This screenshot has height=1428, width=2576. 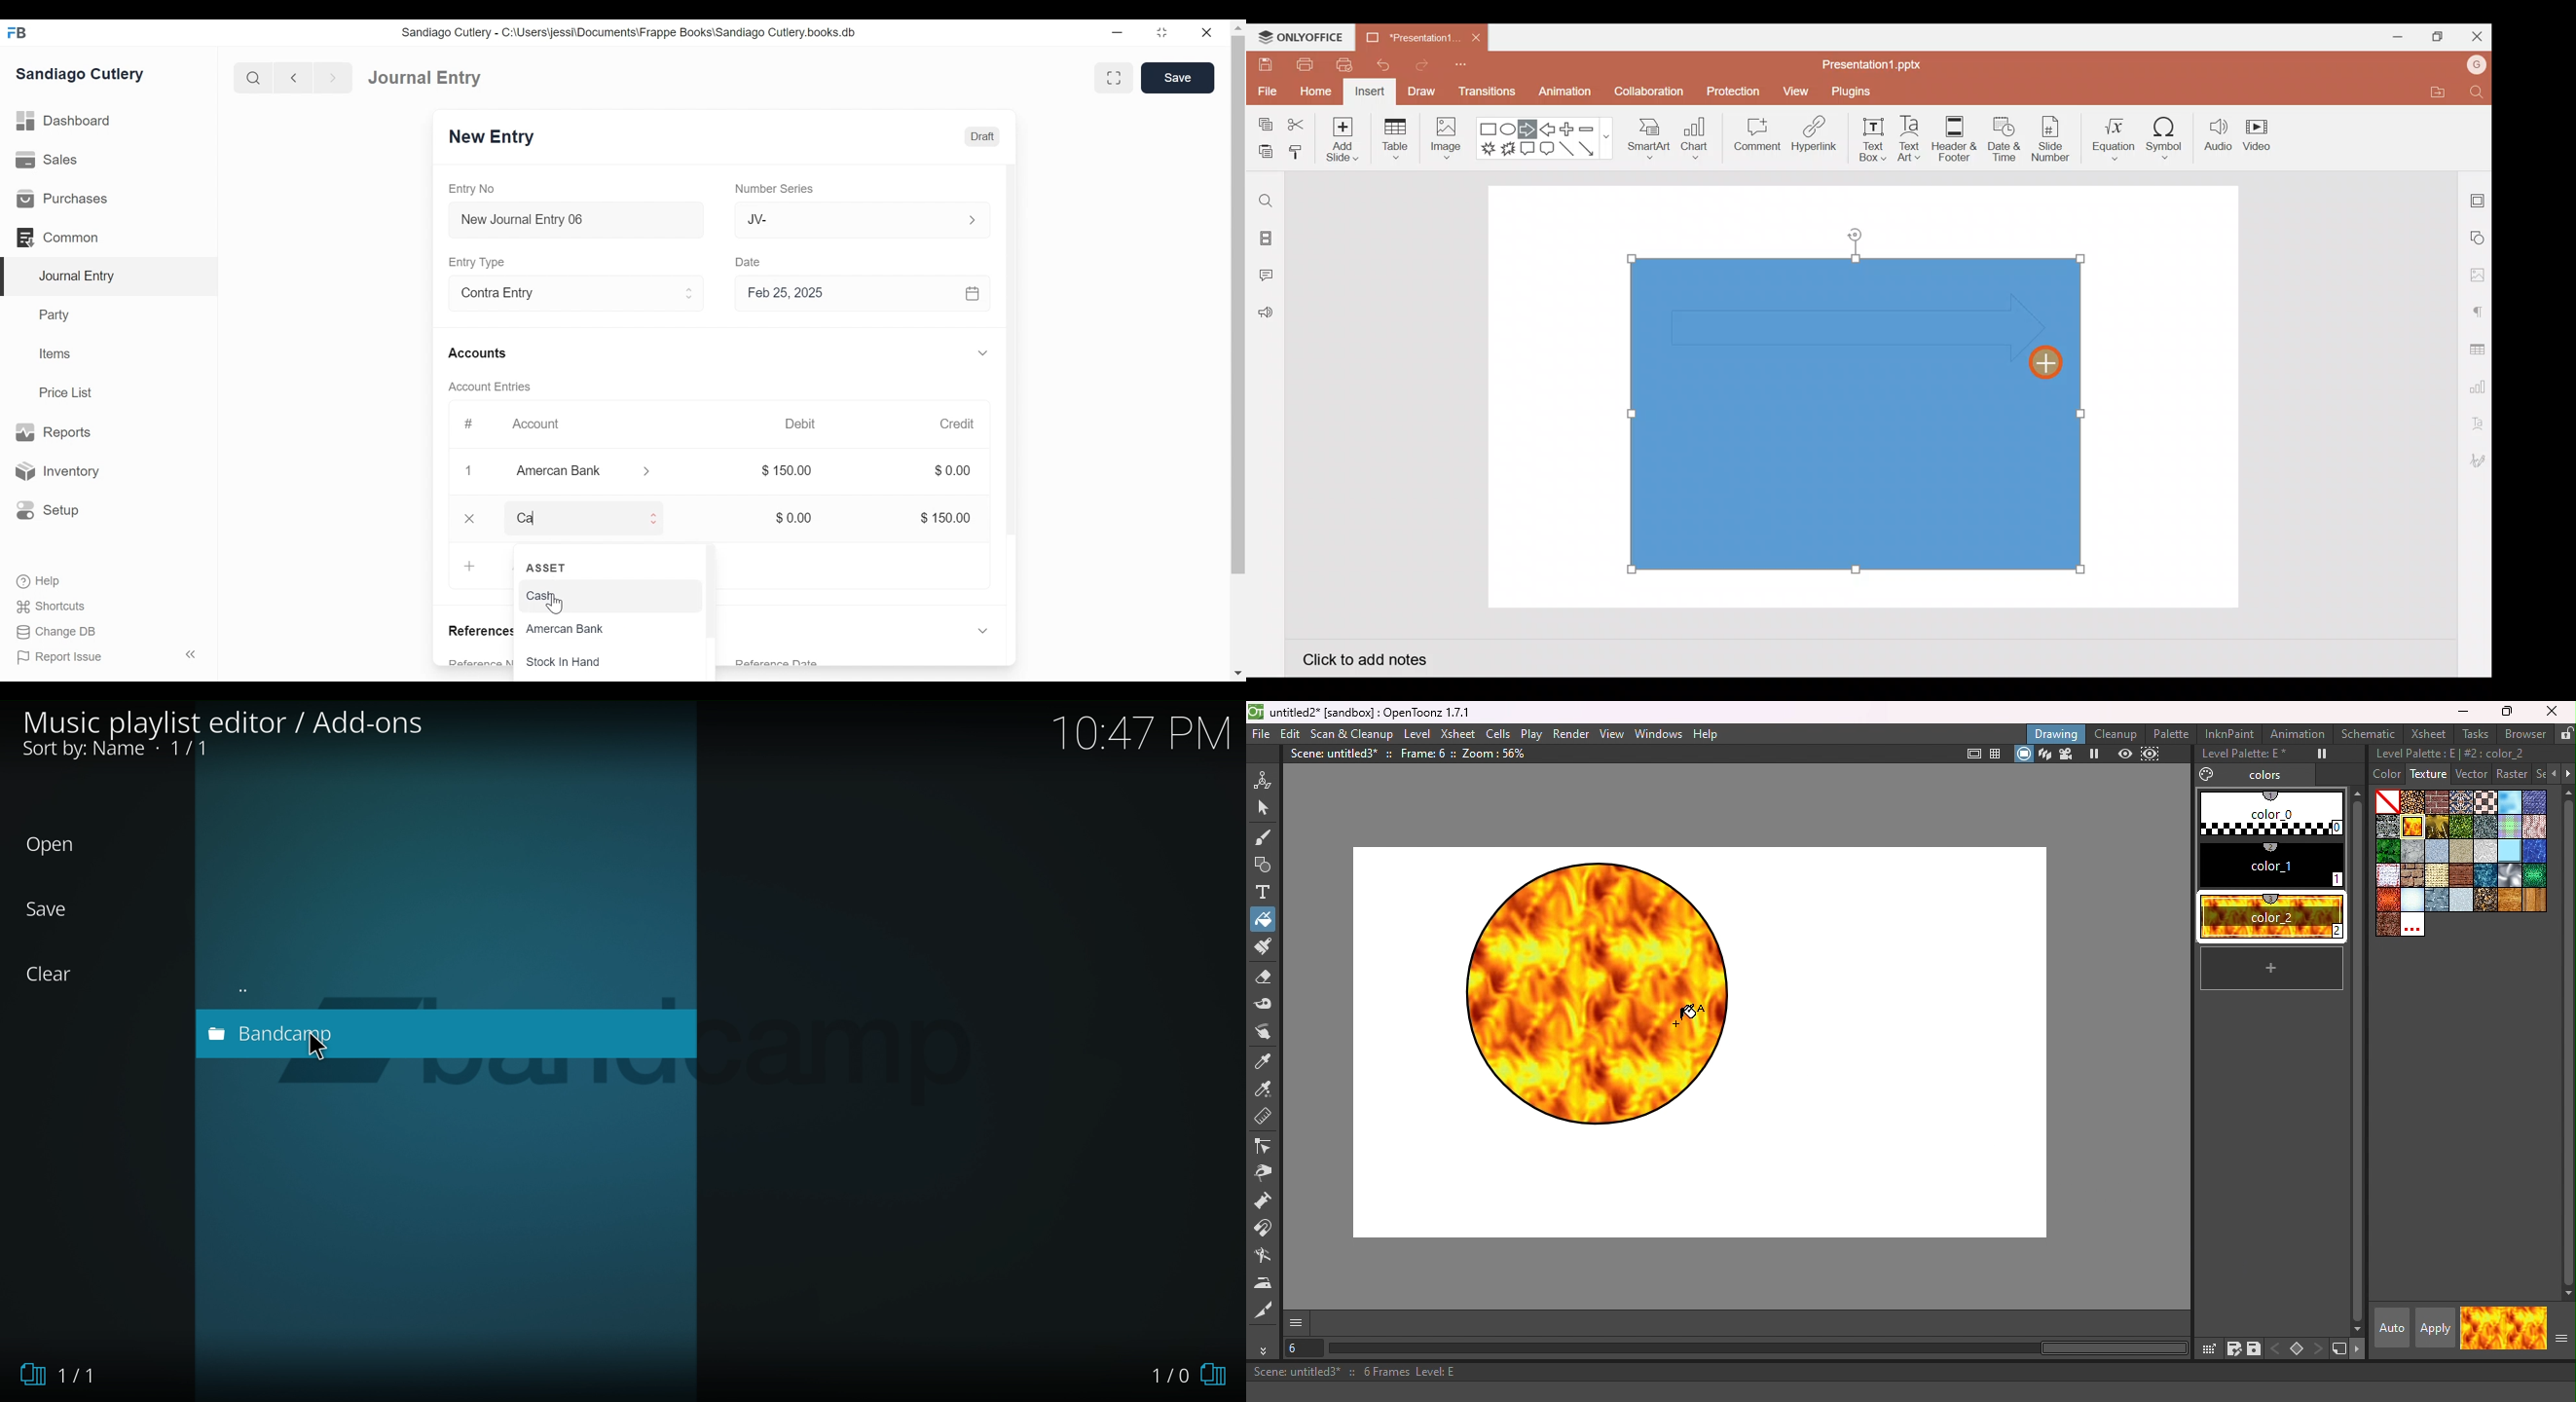 What do you see at coordinates (70, 393) in the screenshot?
I see `Price List` at bounding box center [70, 393].